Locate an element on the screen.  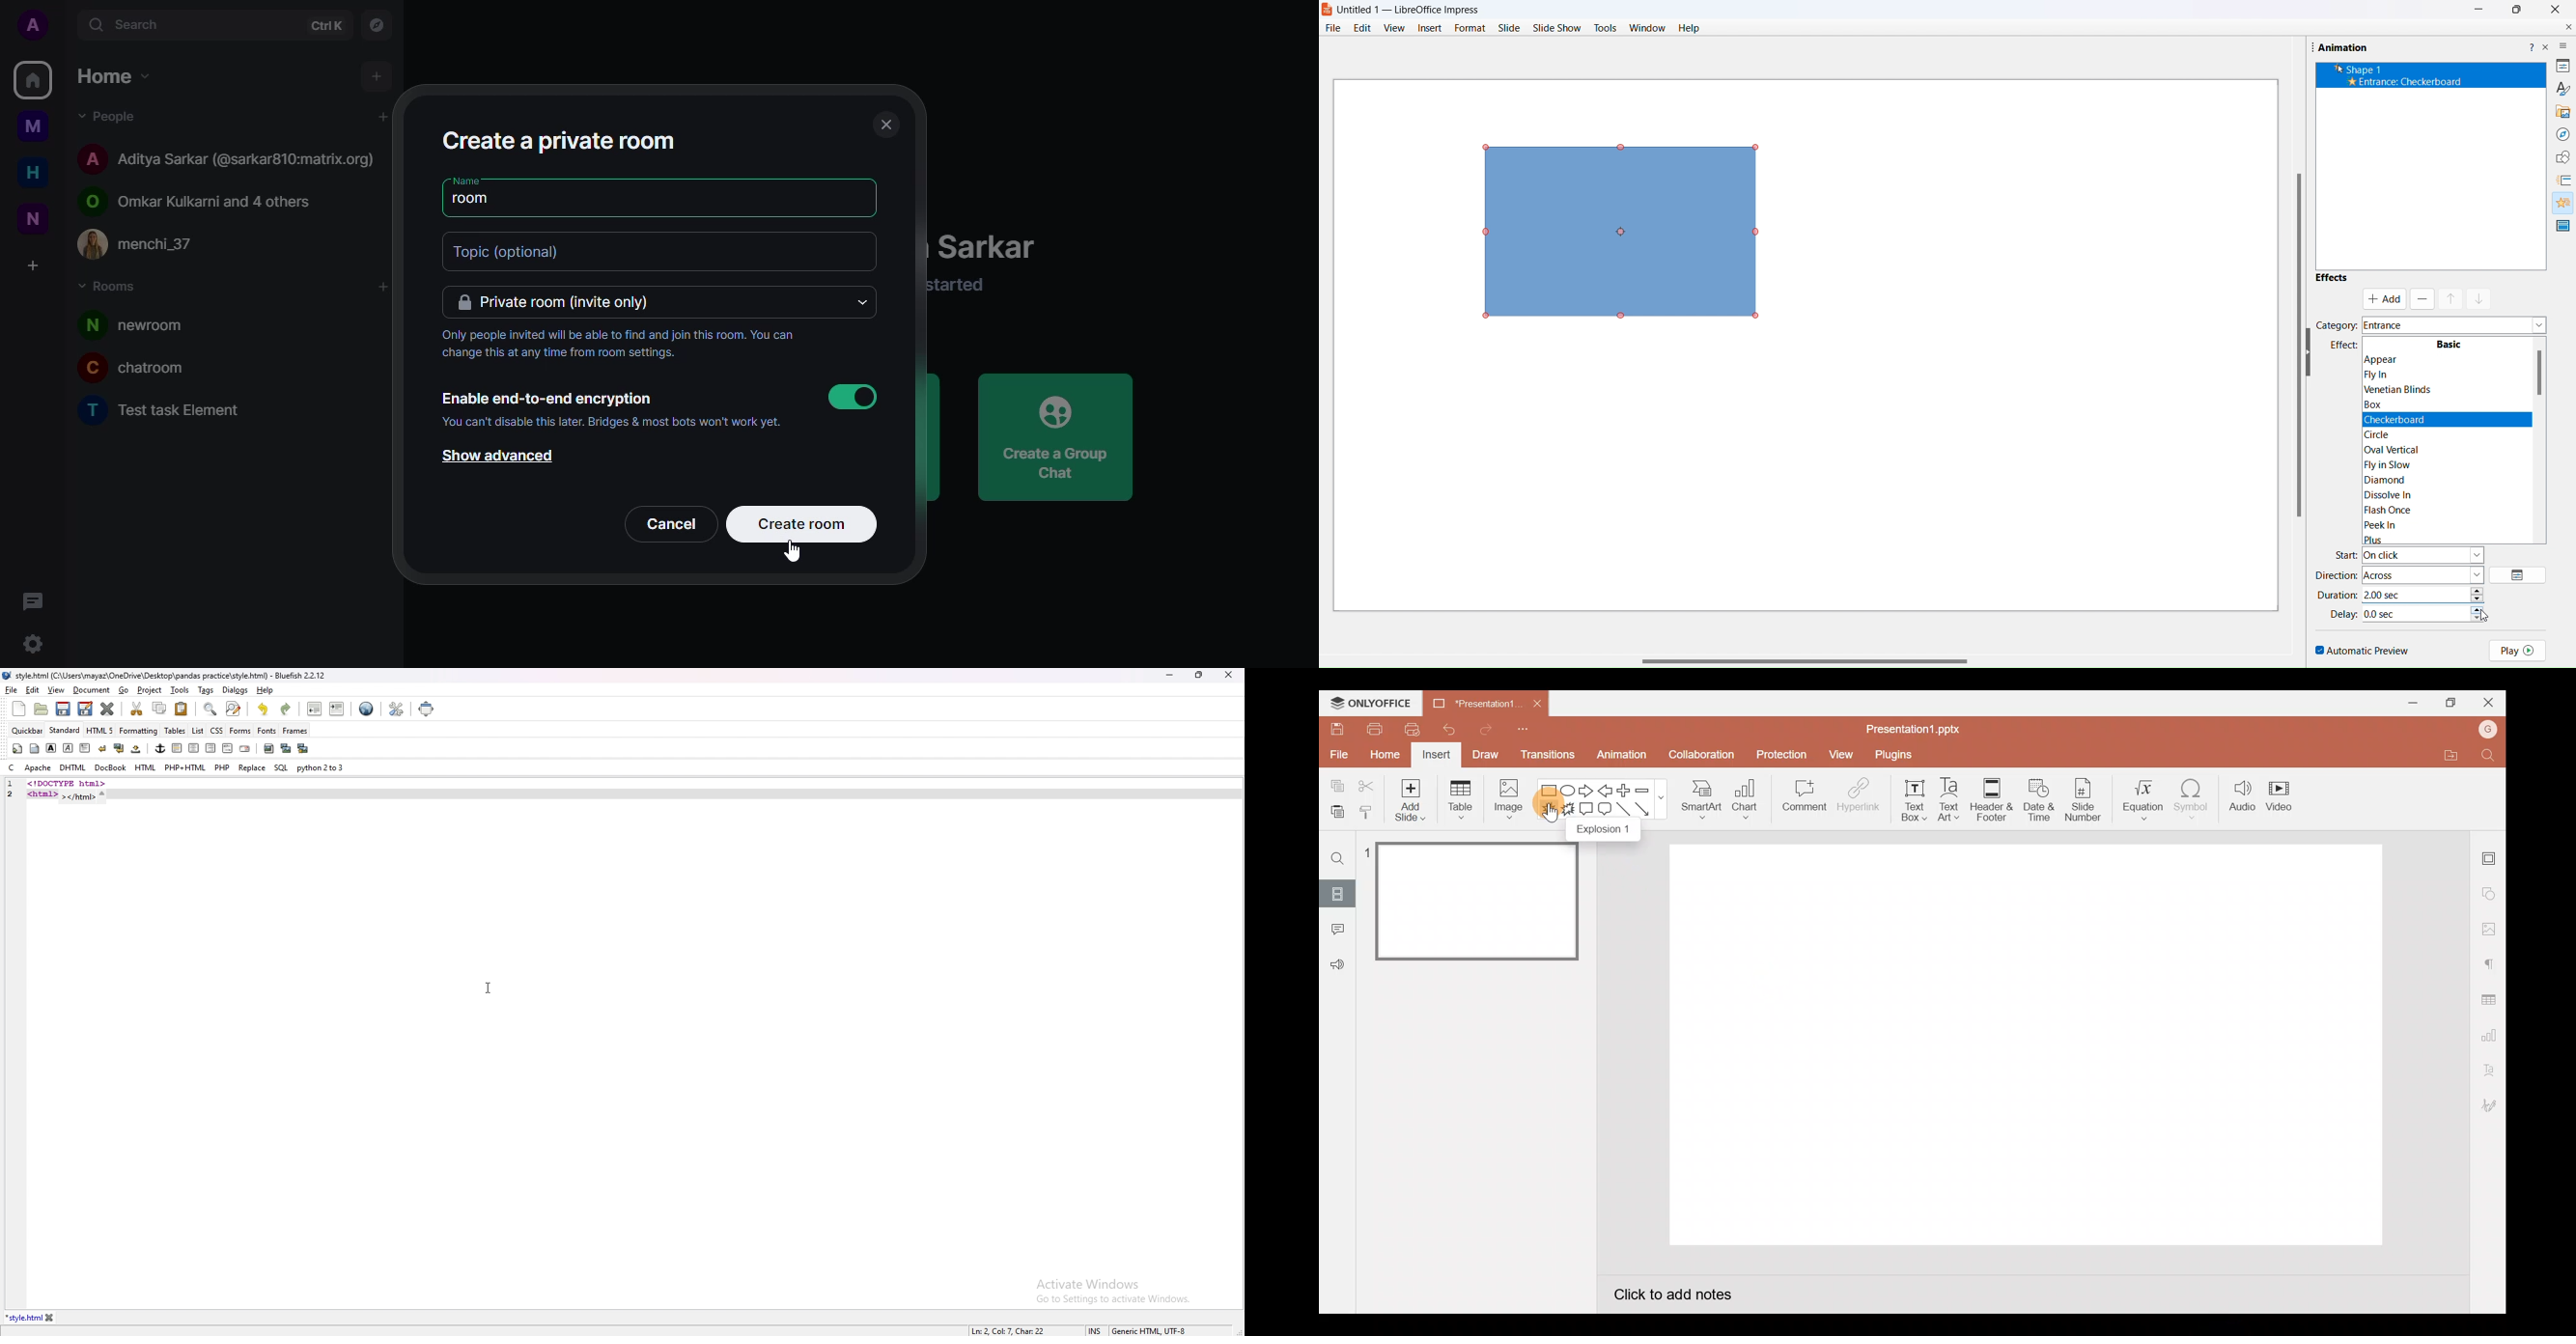
people dropdown is located at coordinates (111, 116).